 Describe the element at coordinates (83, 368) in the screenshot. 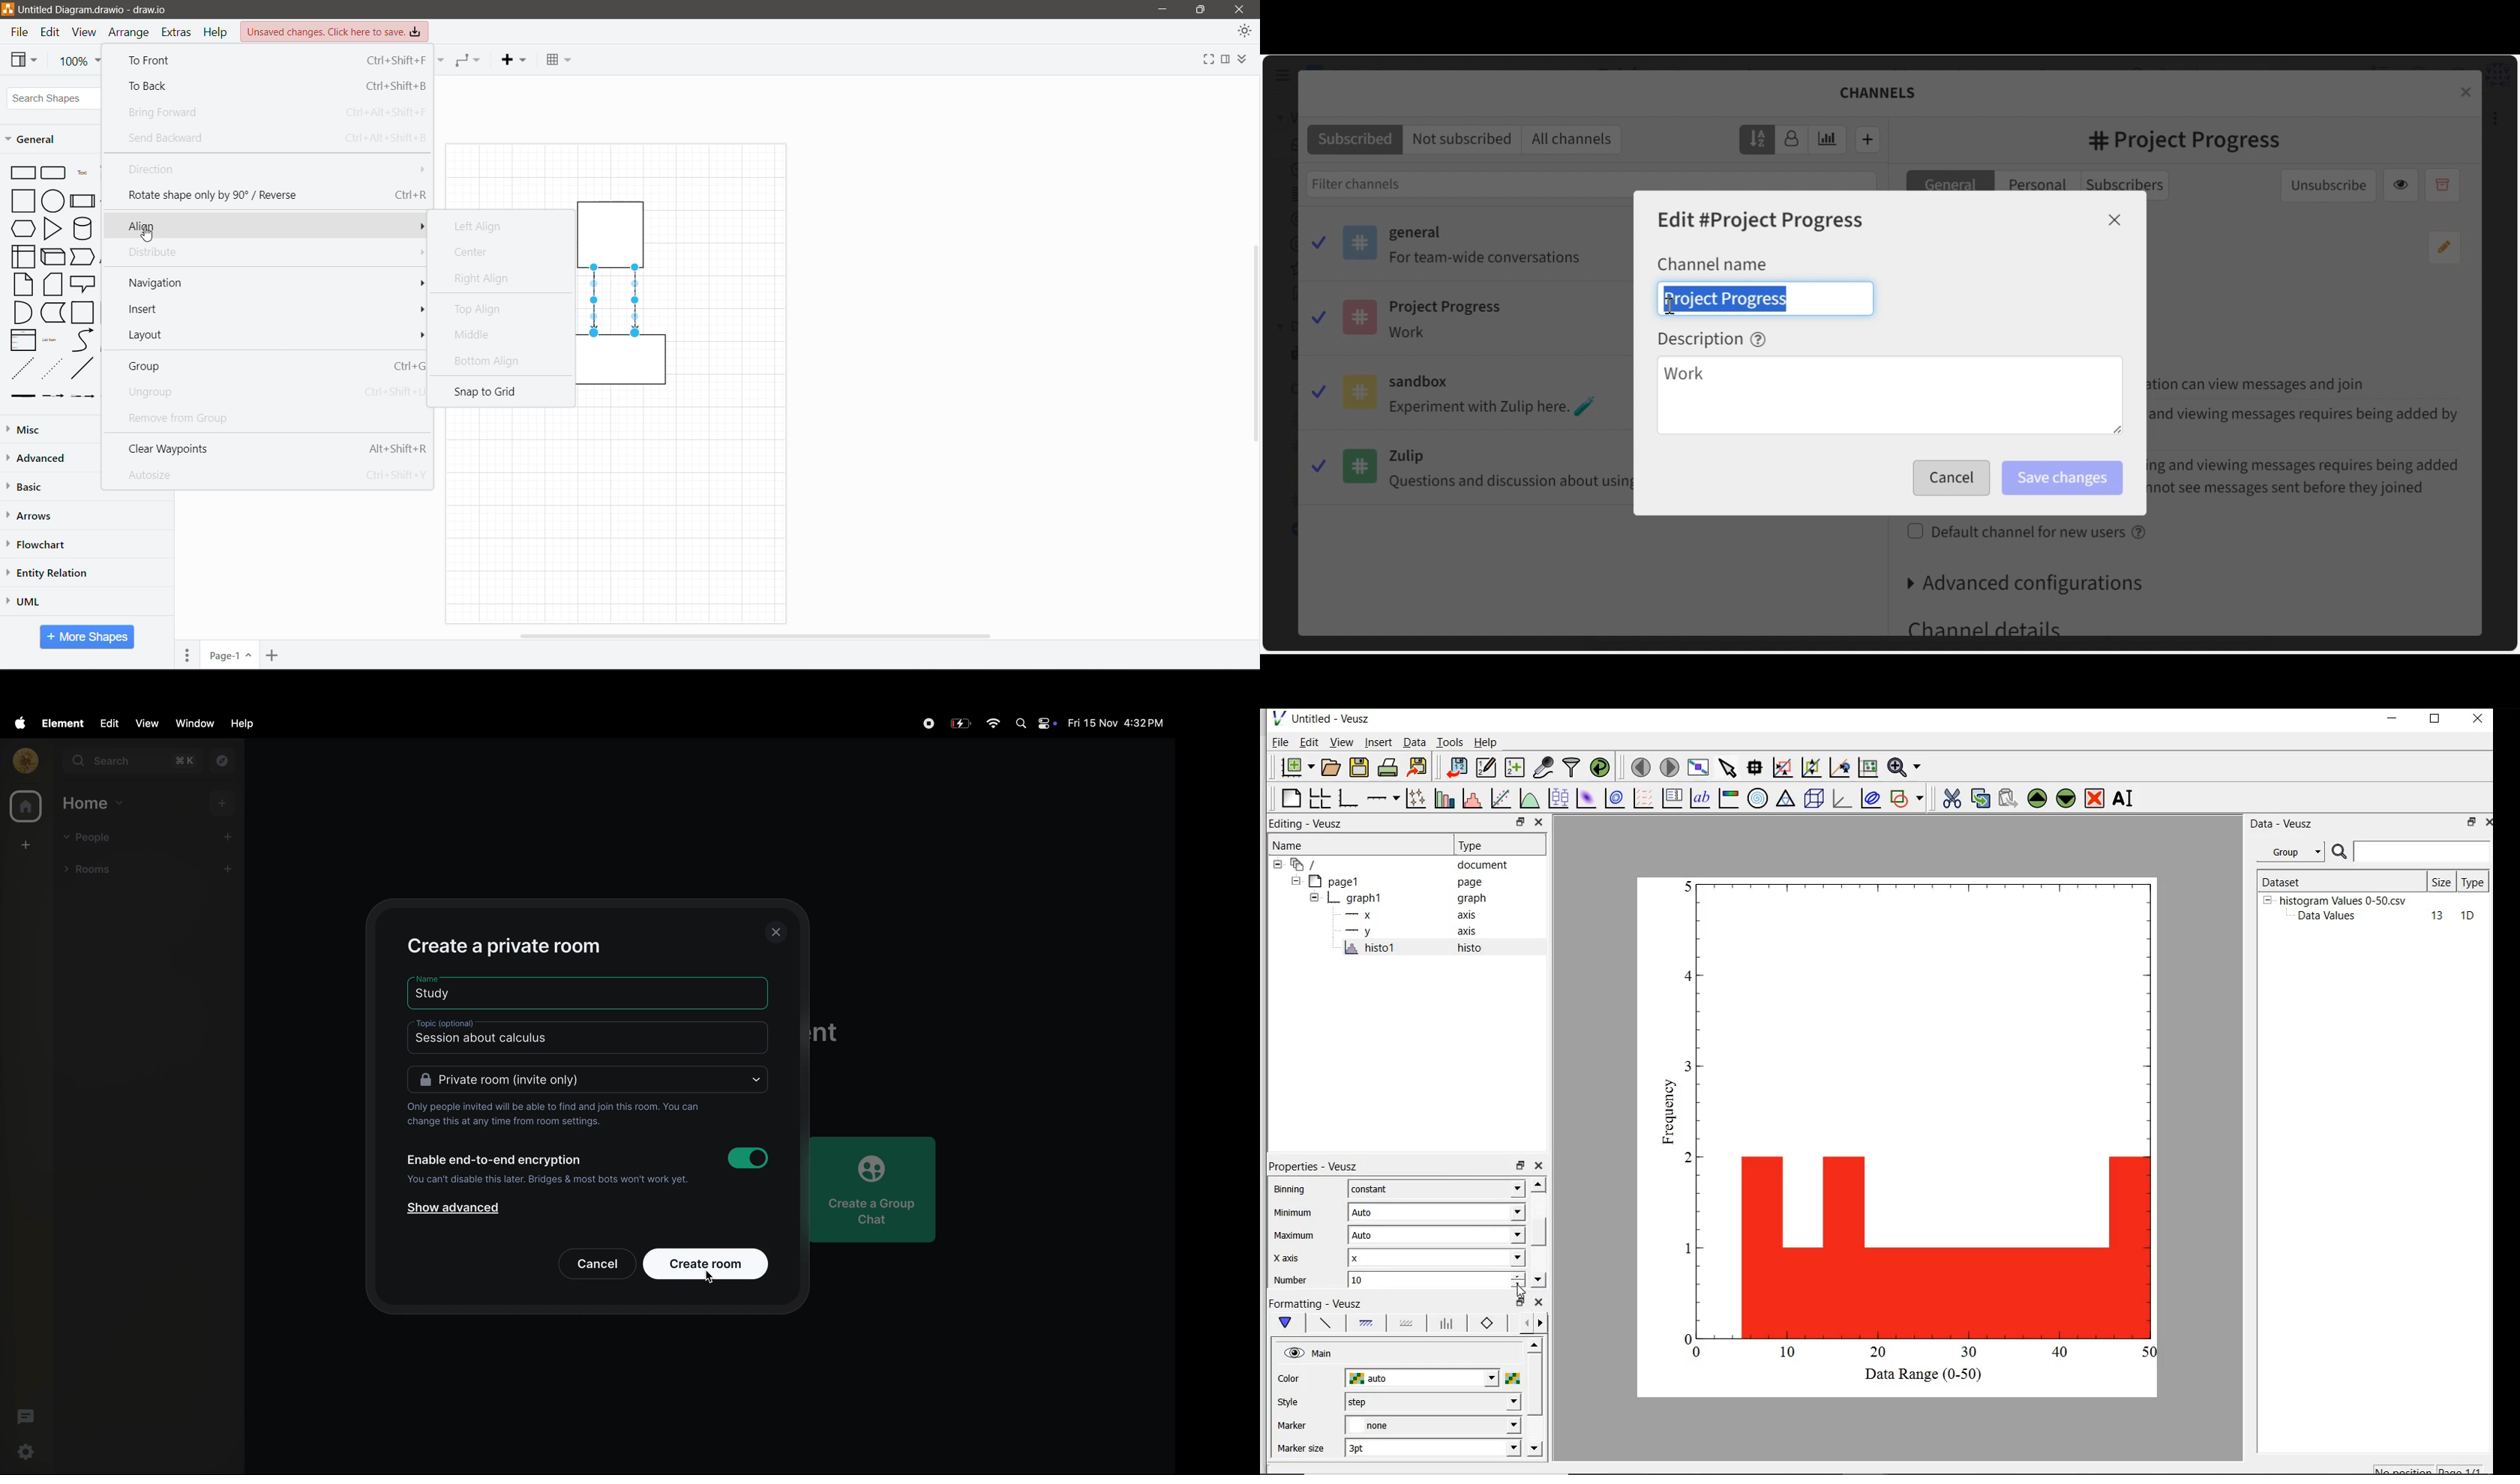

I see `line` at that location.